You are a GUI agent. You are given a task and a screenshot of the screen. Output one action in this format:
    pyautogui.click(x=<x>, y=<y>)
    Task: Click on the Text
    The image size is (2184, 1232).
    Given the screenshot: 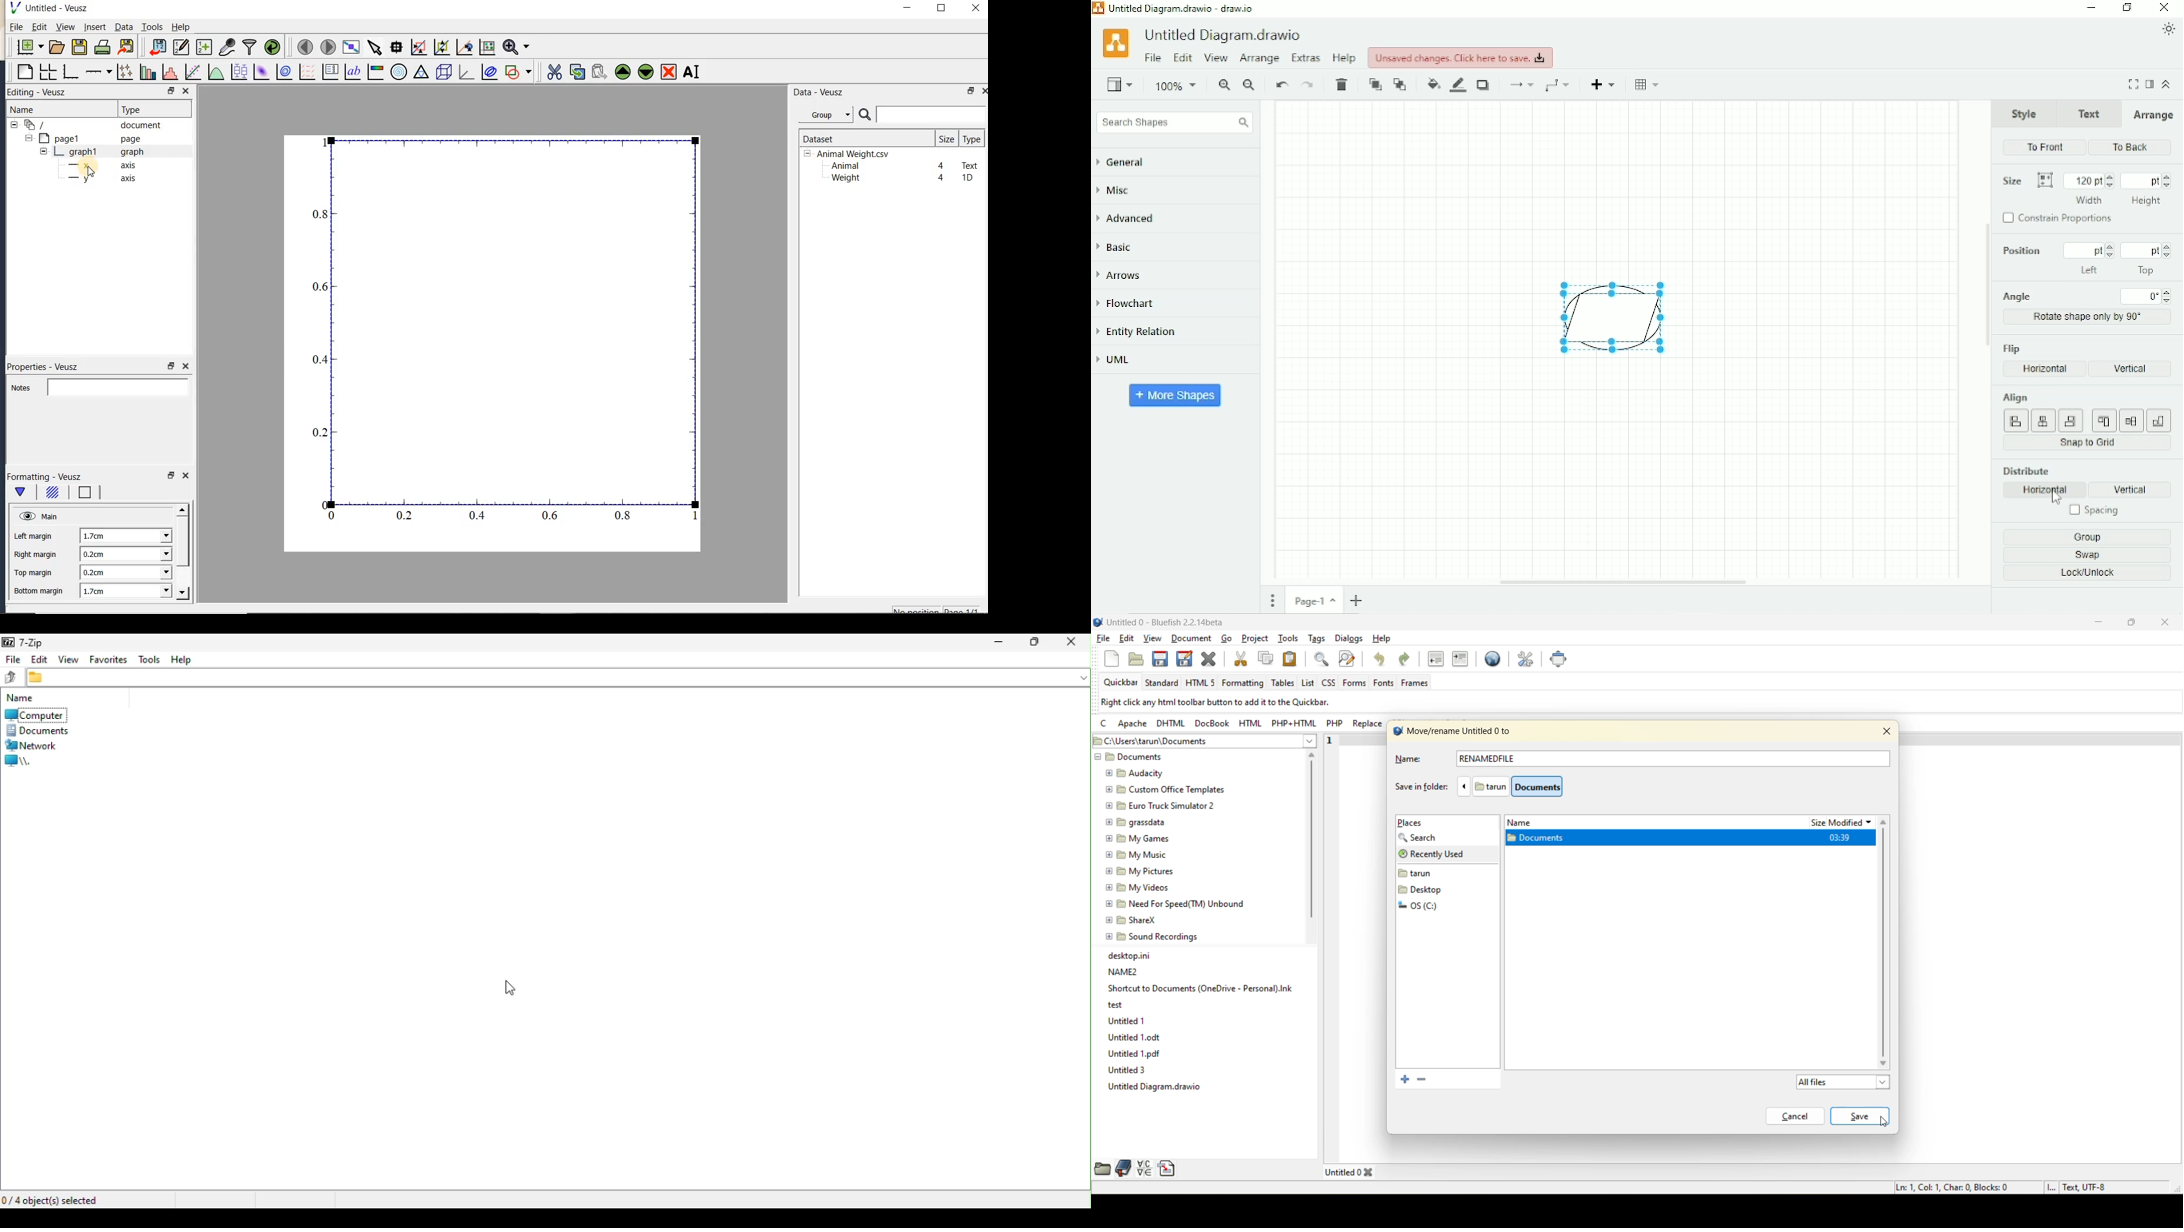 What is the action you would take?
    pyautogui.click(x=2087, y=112)
    